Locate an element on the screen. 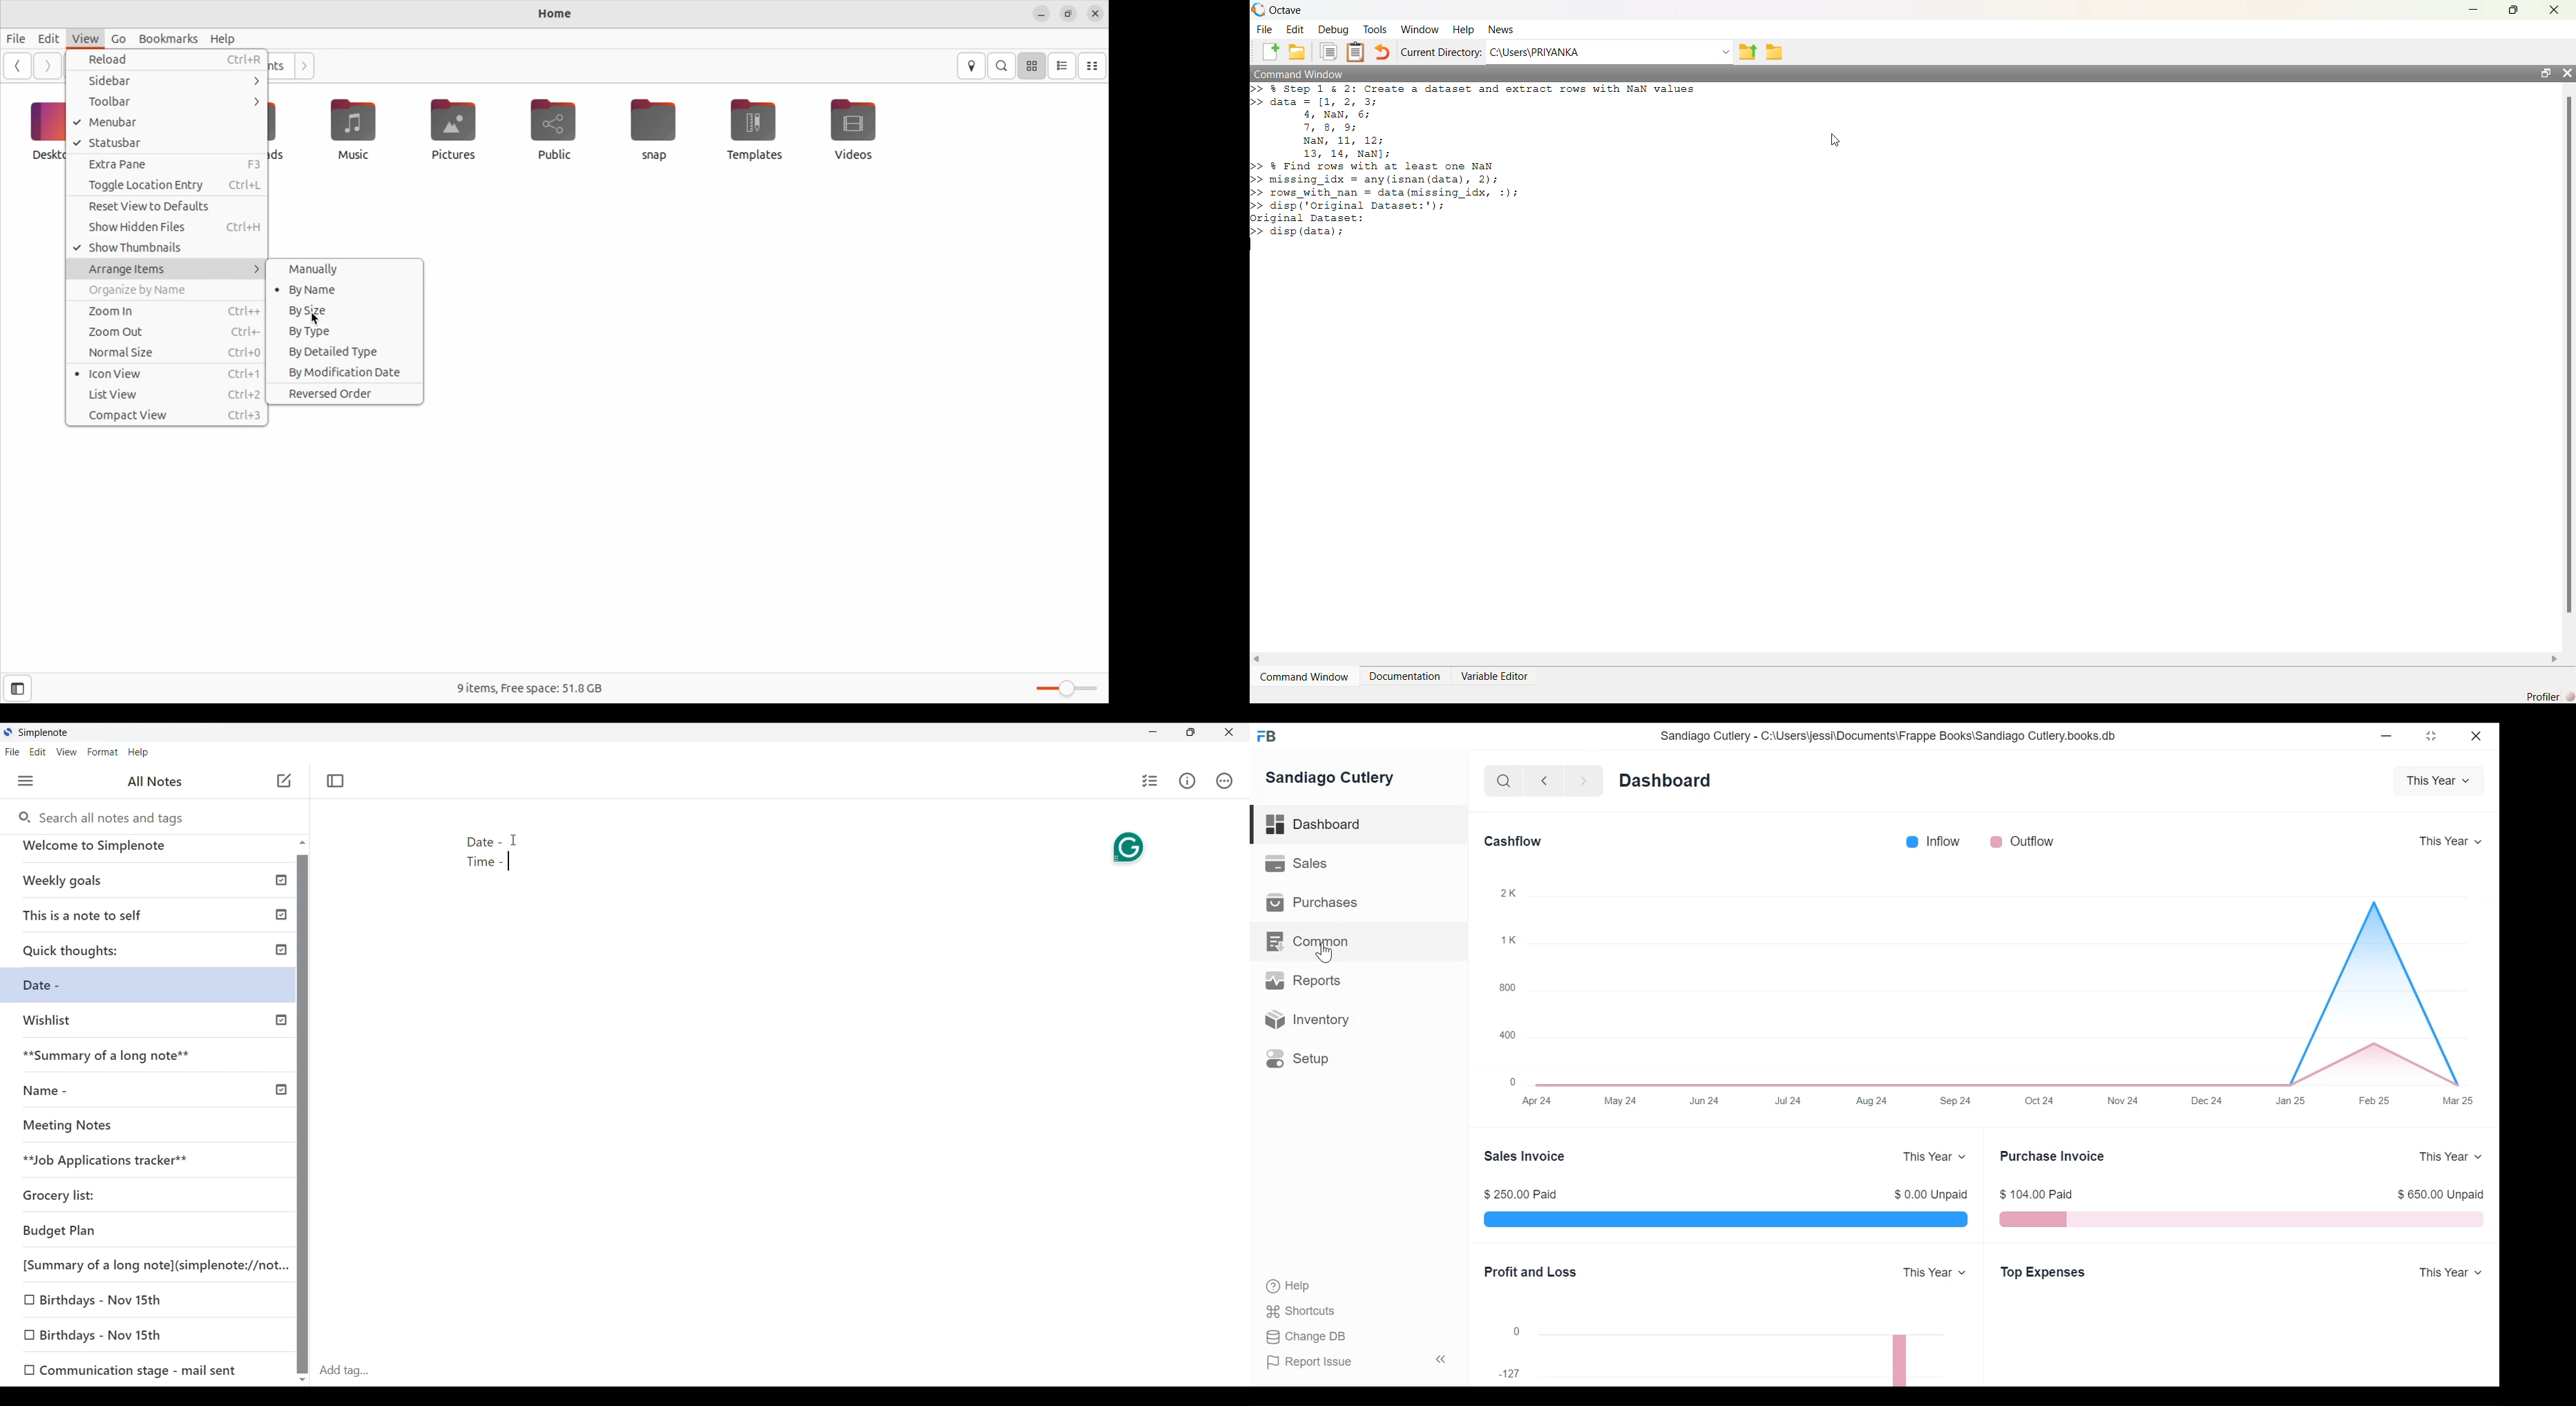 This screenshot has height=1428, width=2576. Cashflow is located at coordinates (1517, 841).